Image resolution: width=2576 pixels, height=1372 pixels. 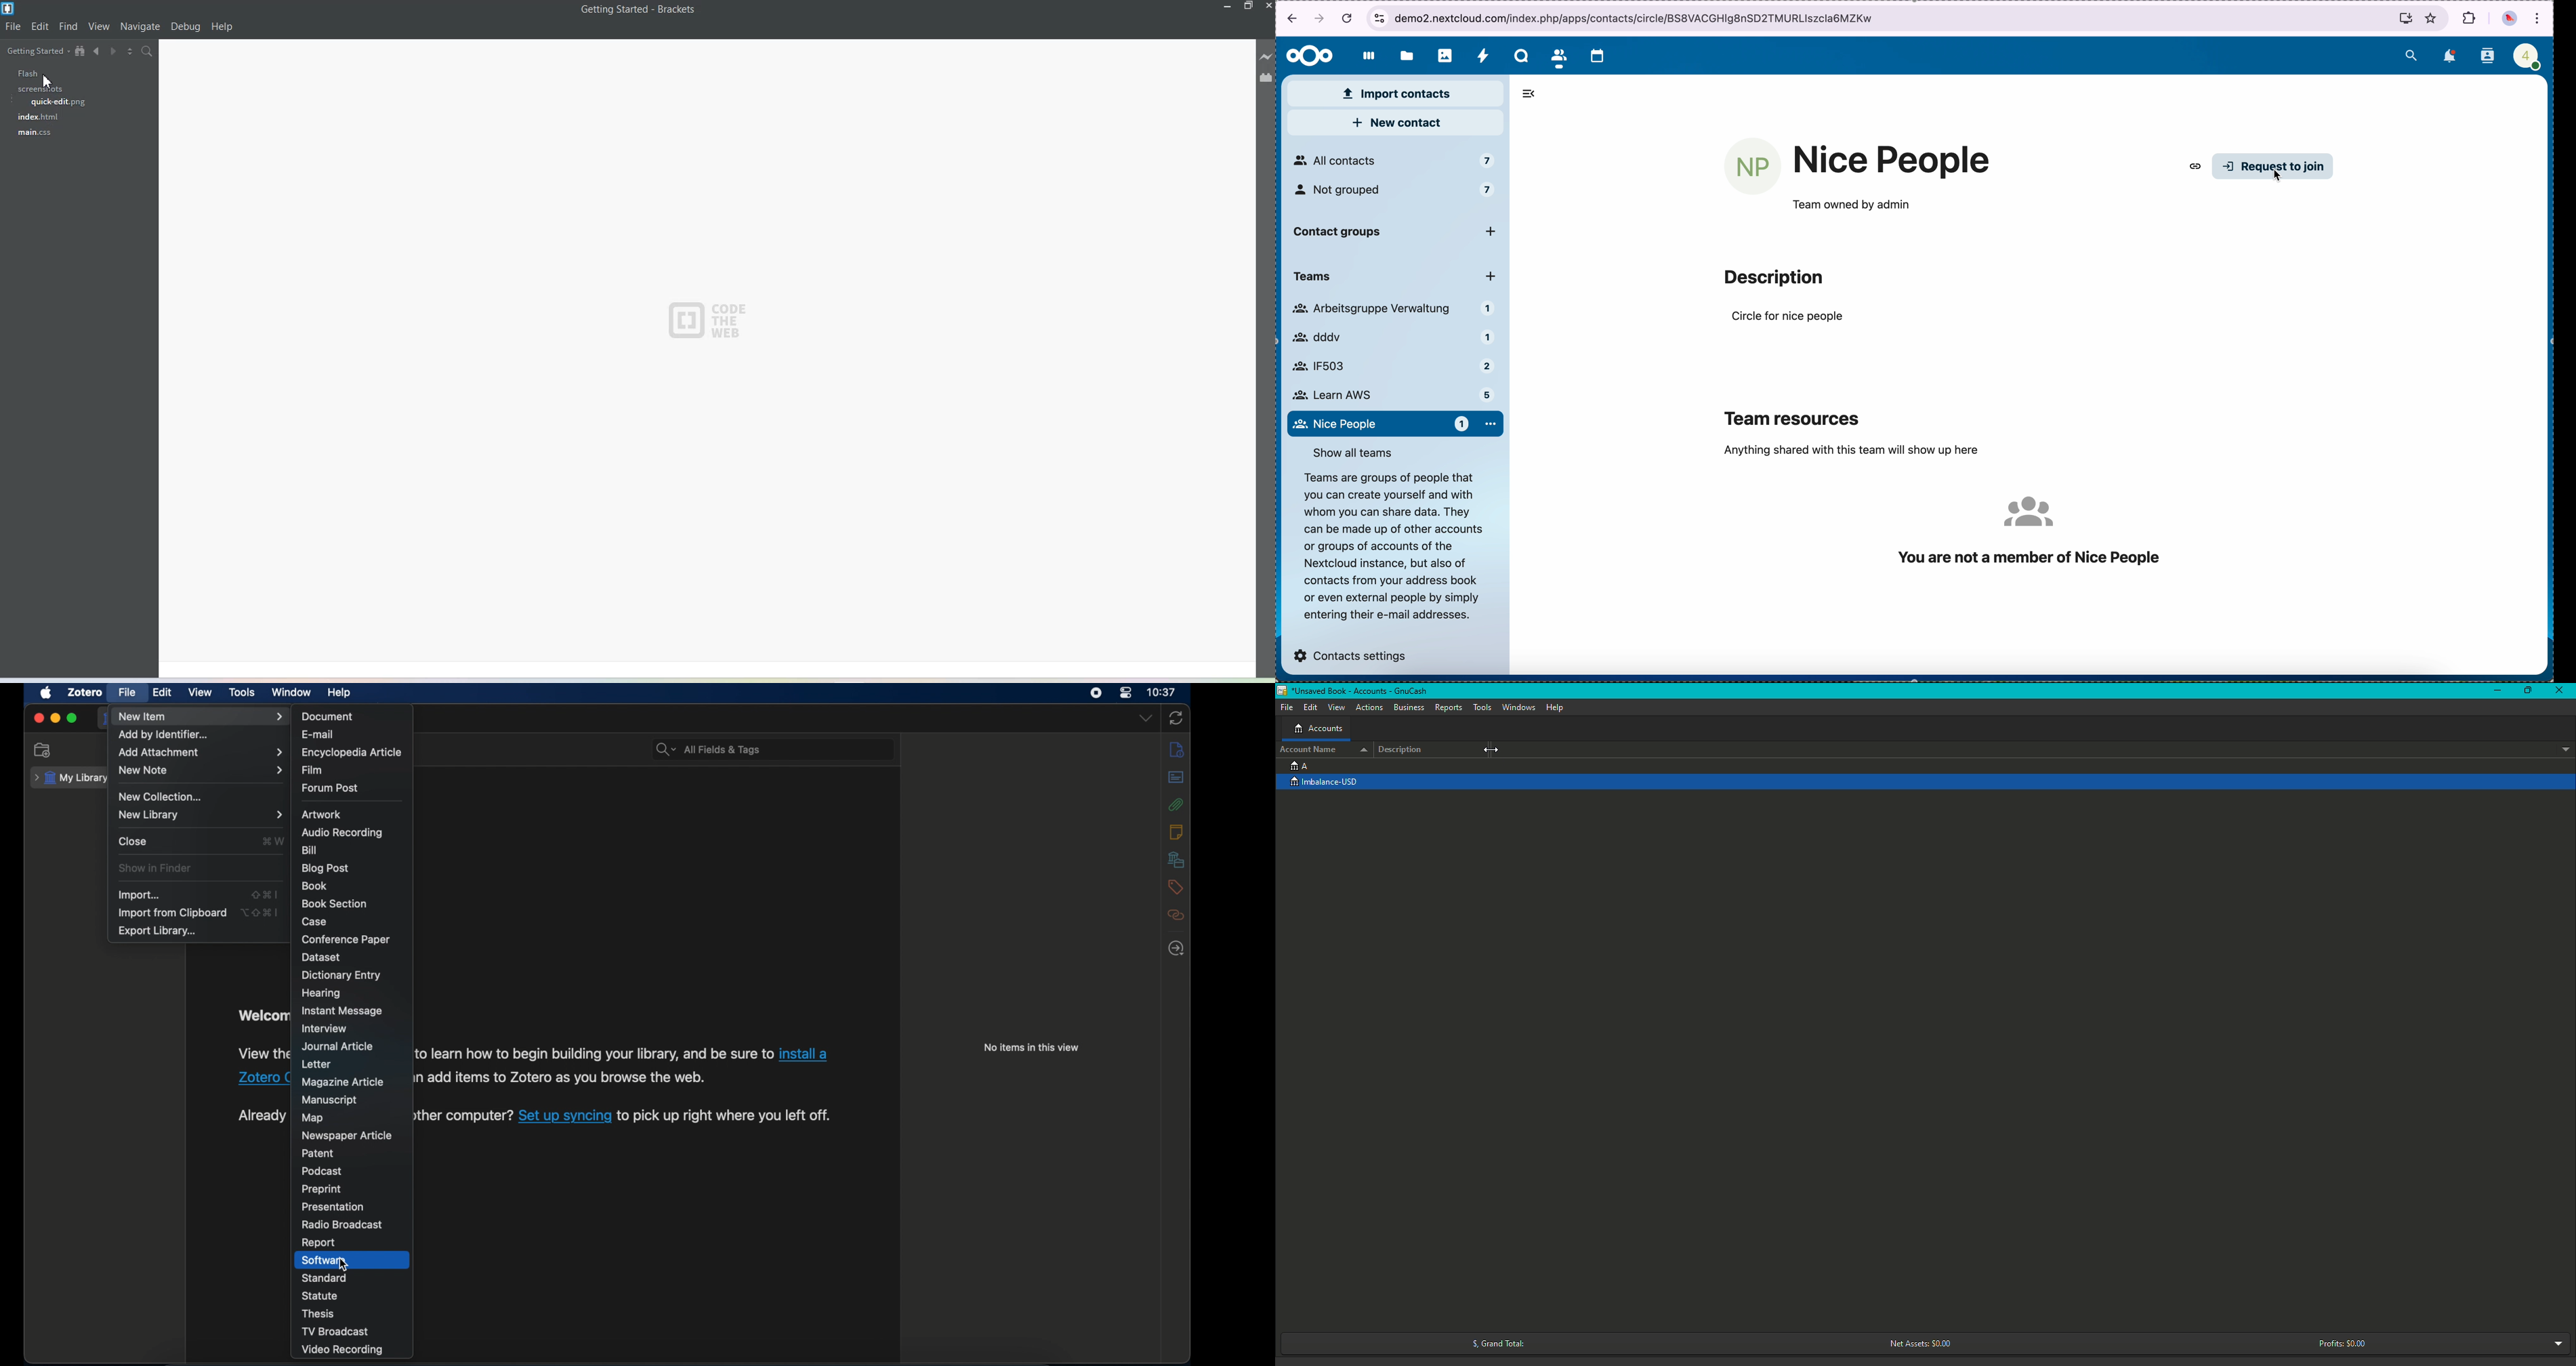 I want to click on notes, so click(x=1176, y=831).